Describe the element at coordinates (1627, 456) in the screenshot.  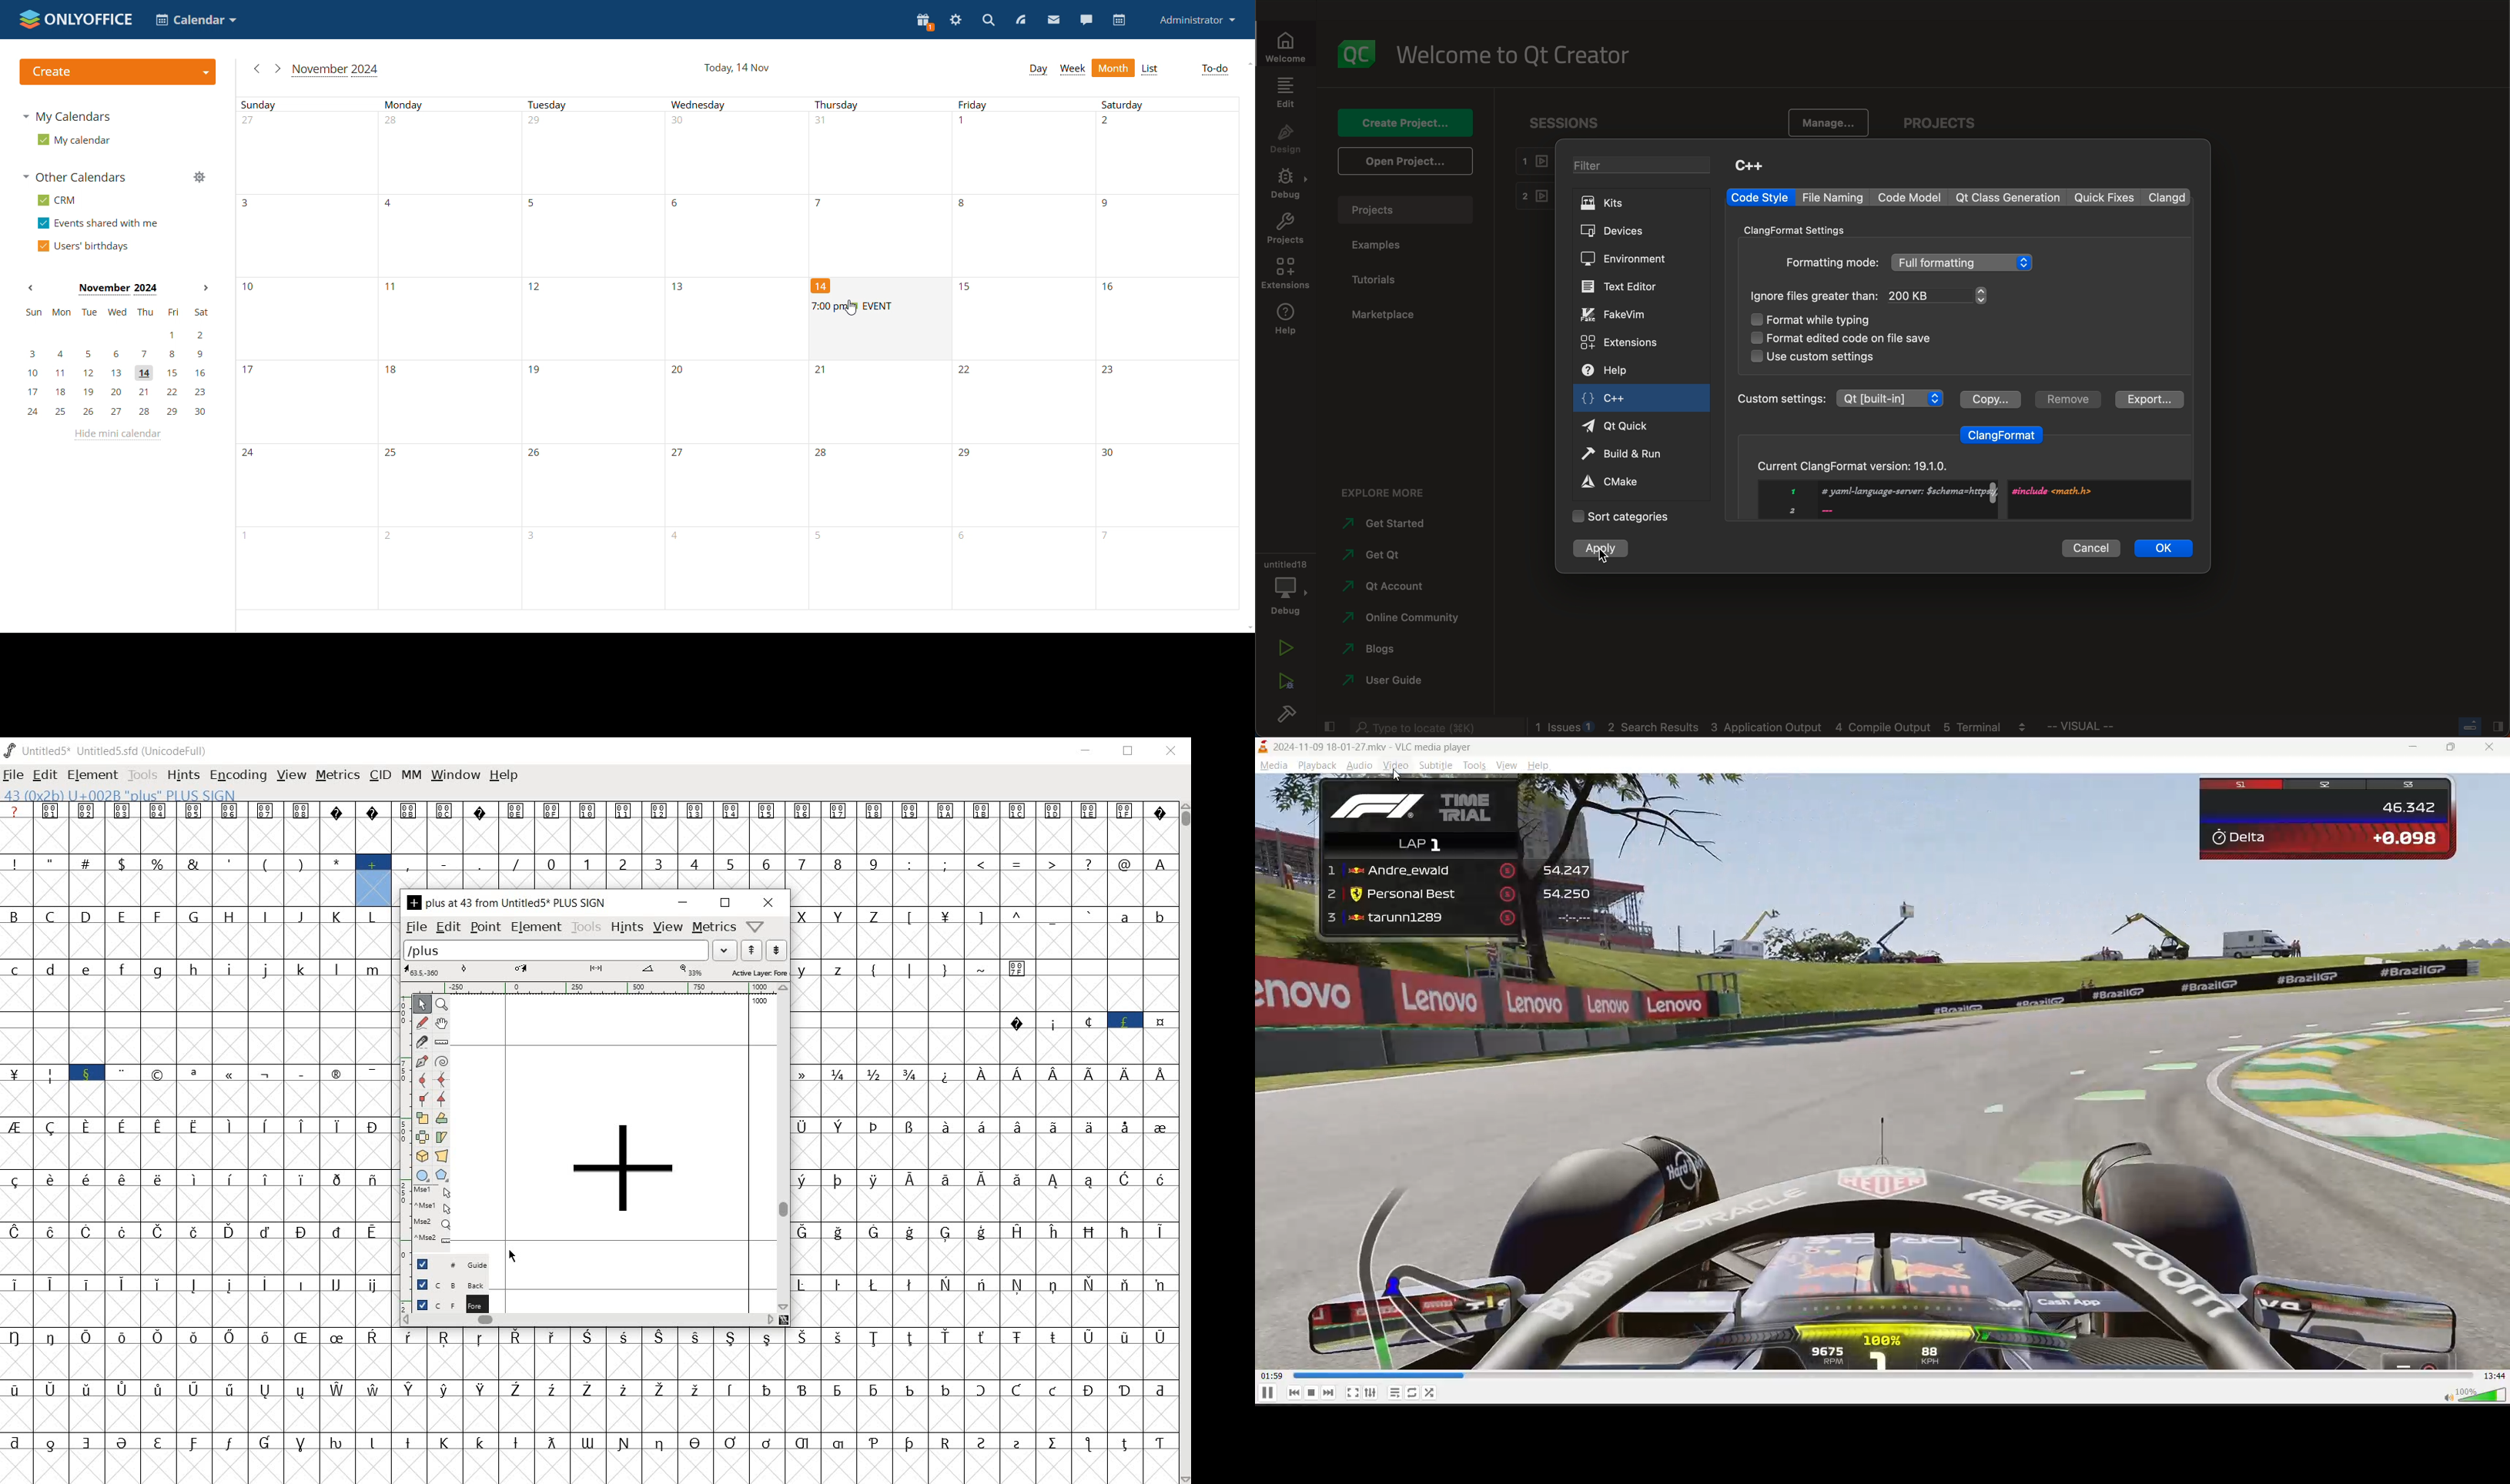
I see `build and run` at that location.